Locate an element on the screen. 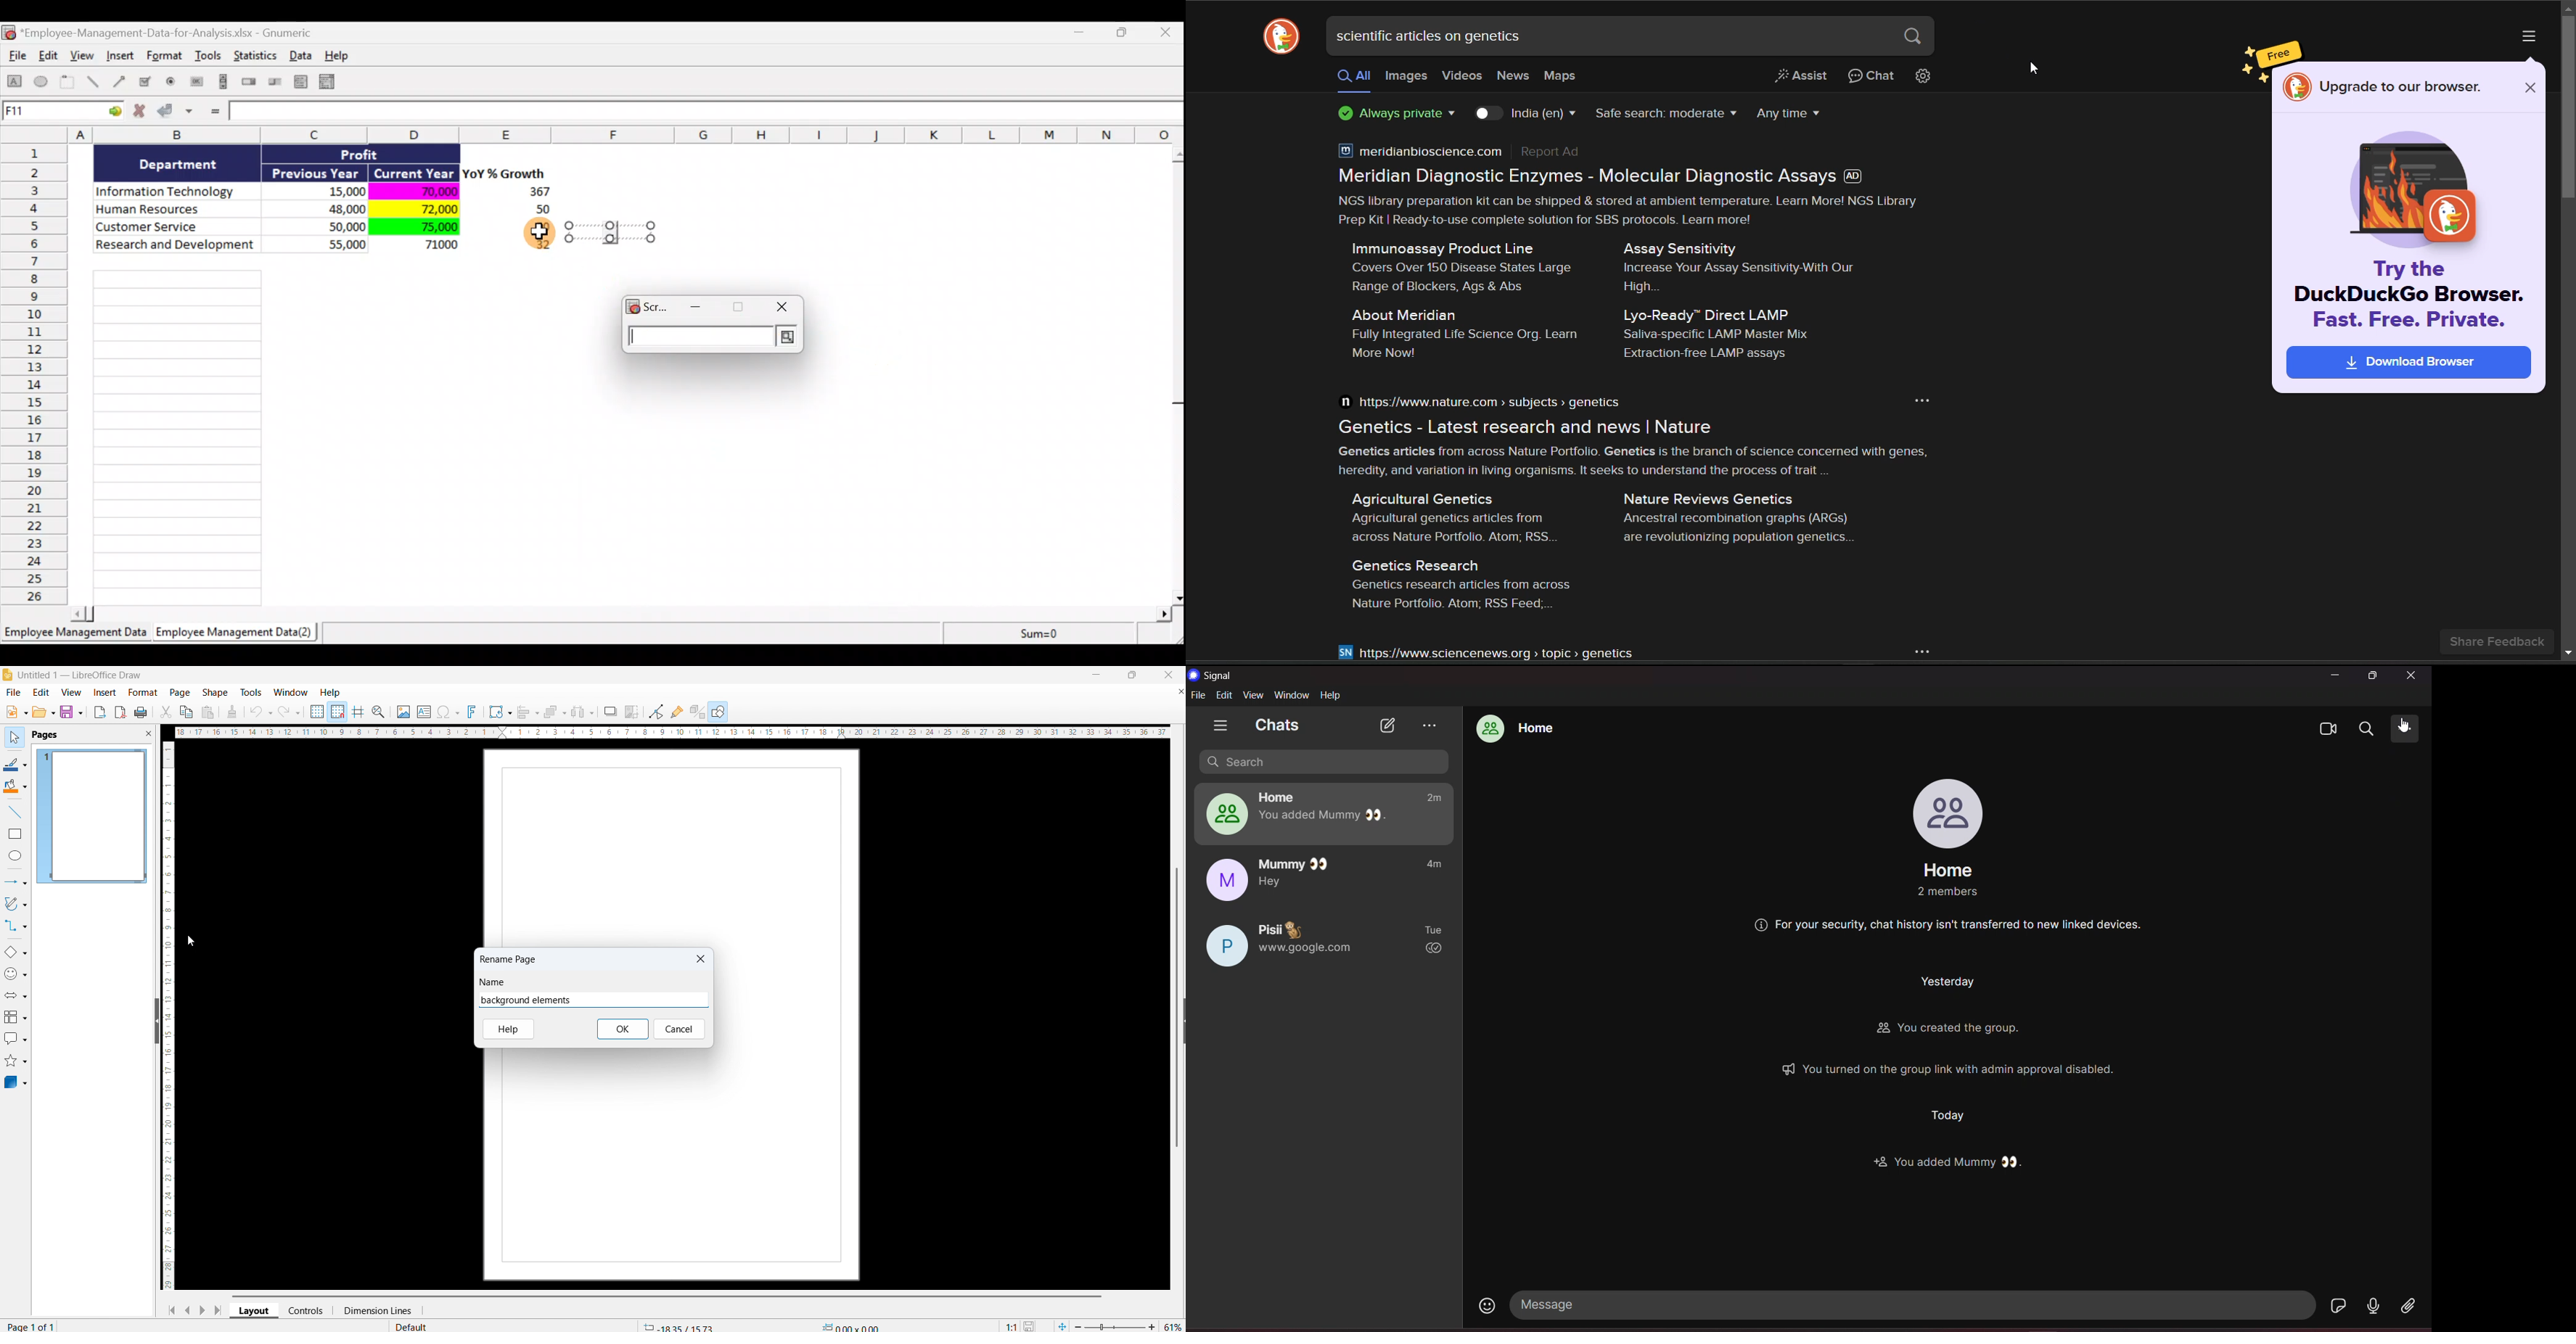 The image size is (2576, 1344). insert is located at coordinates (104, 693).